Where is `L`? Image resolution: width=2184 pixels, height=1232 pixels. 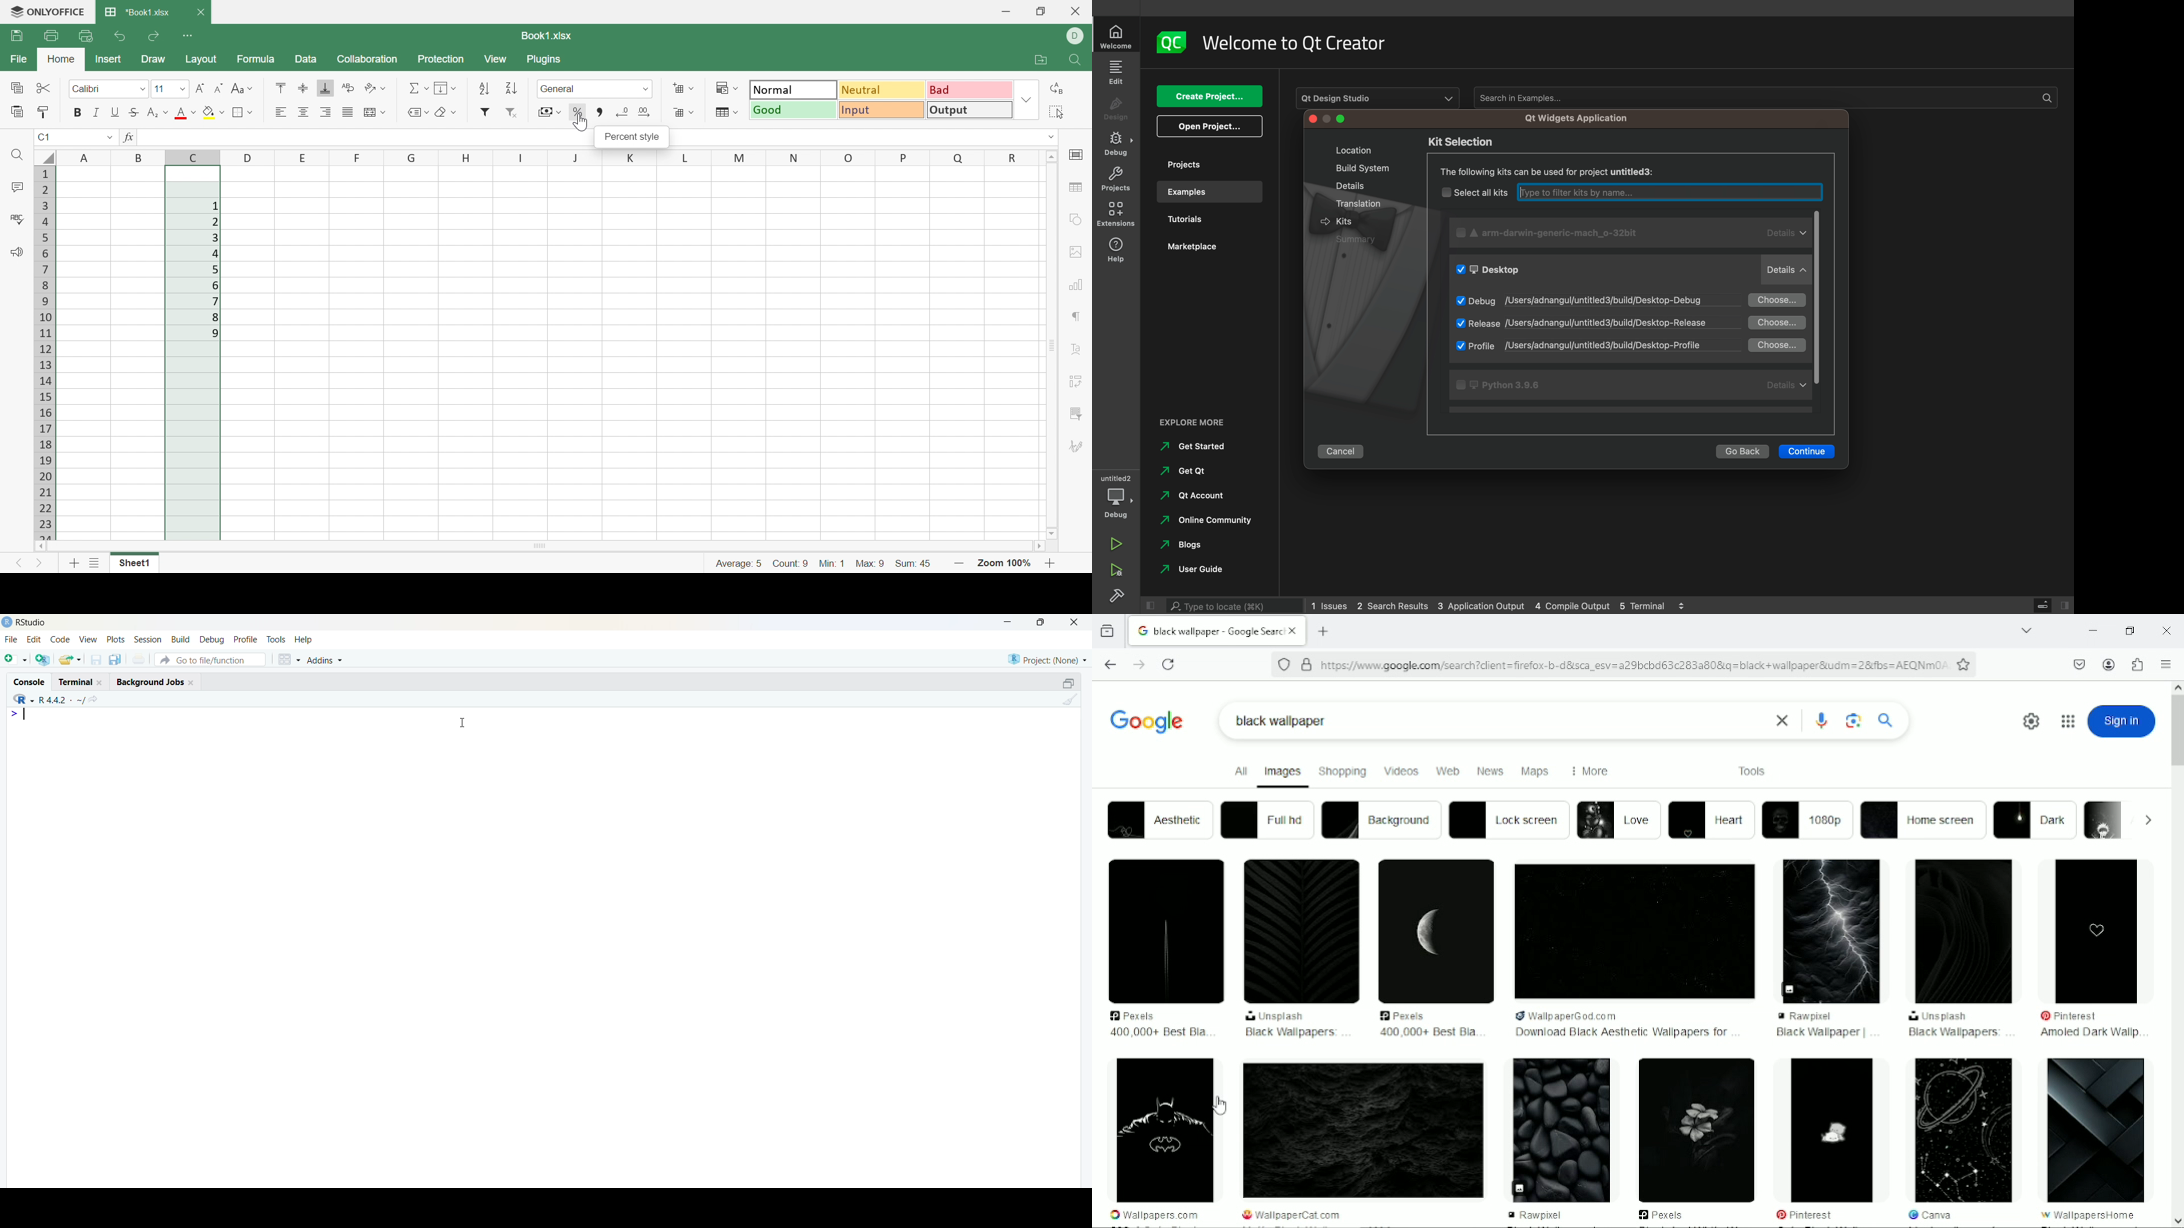
L is located at coordinates (683, 159).